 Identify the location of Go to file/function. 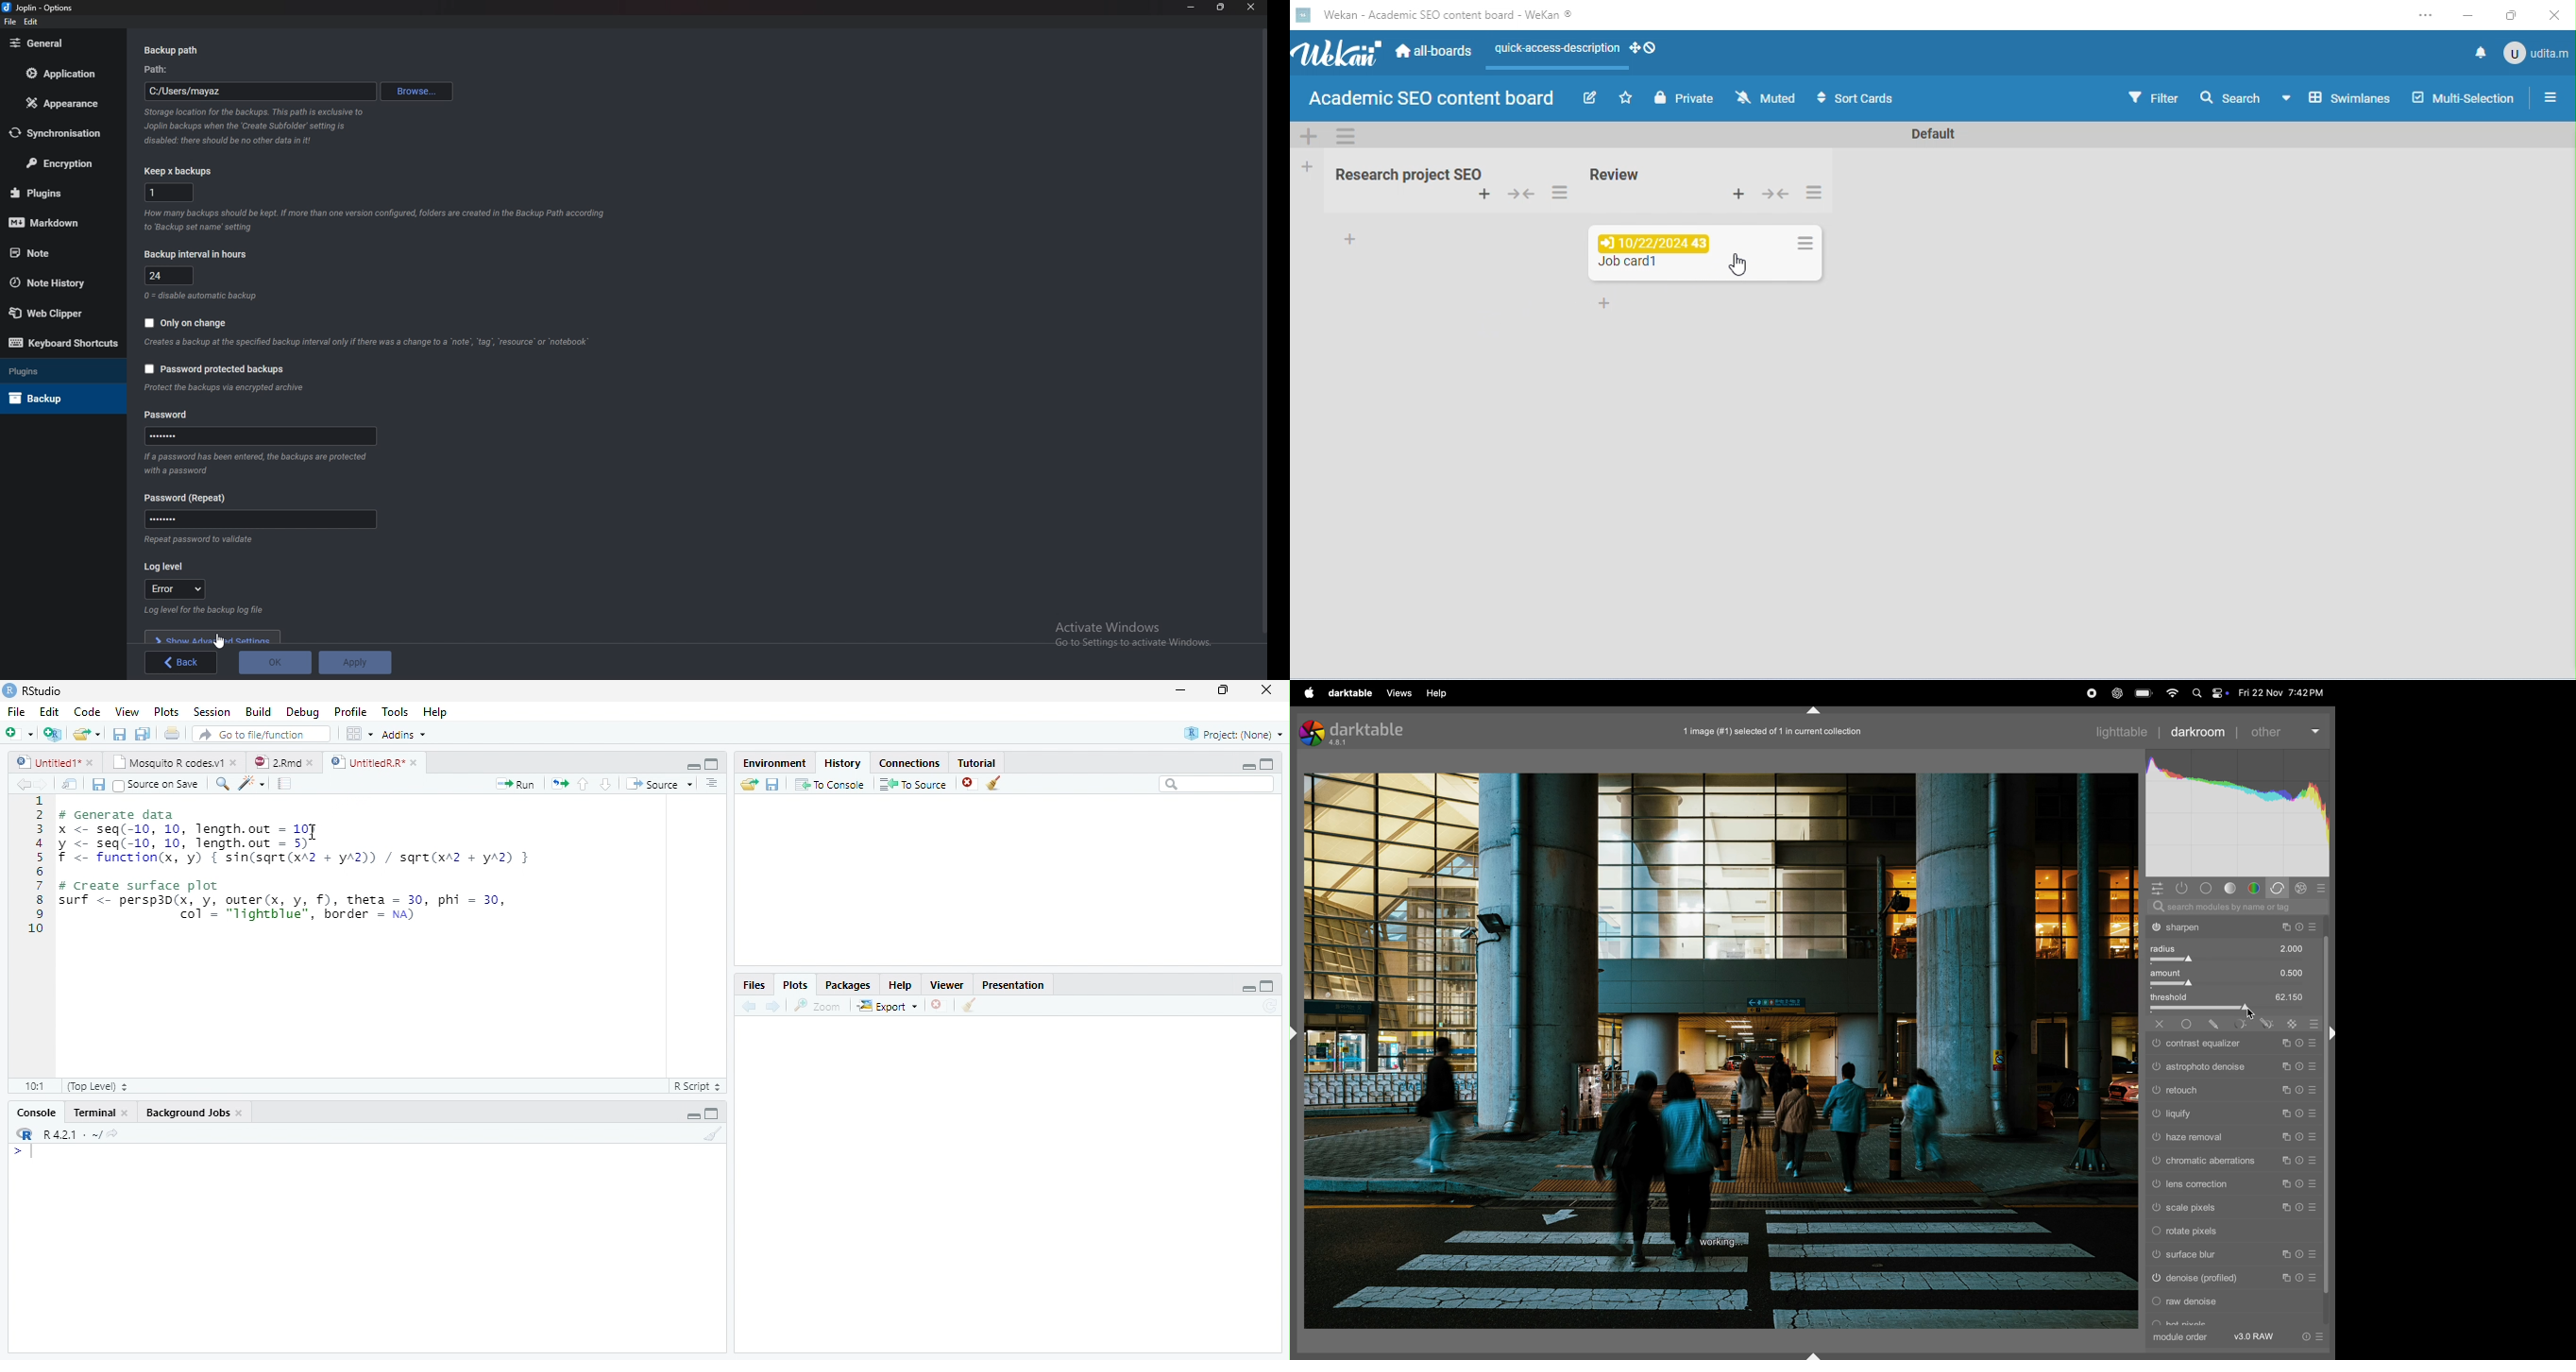
(262, 733).